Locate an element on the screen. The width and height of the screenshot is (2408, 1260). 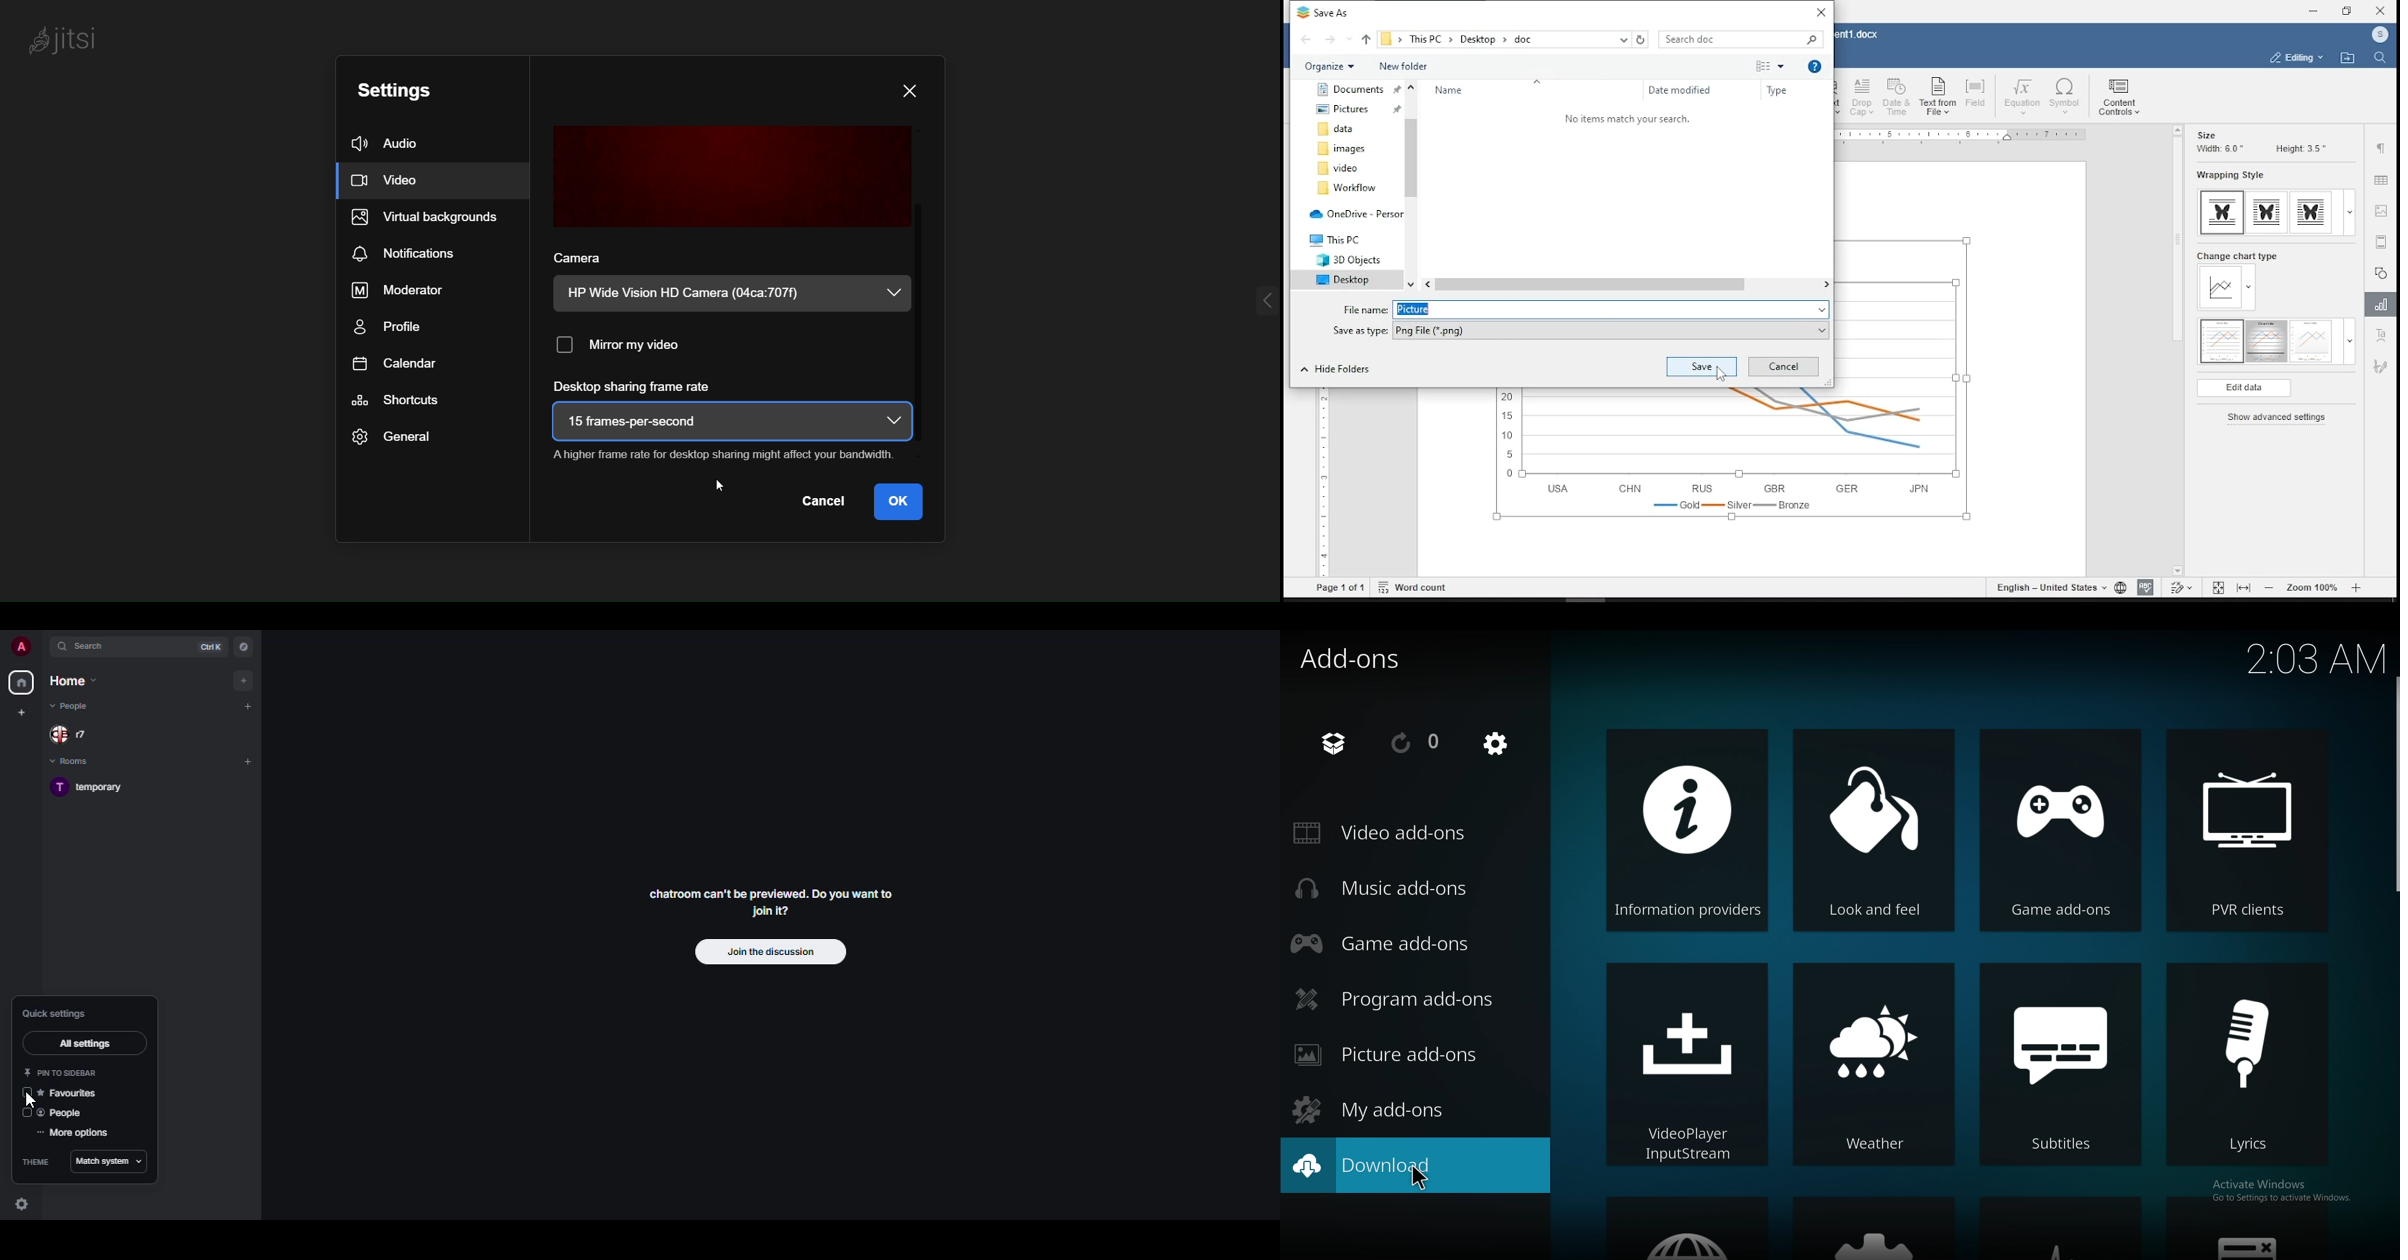
minimize is located at coordinates (2313, 10).